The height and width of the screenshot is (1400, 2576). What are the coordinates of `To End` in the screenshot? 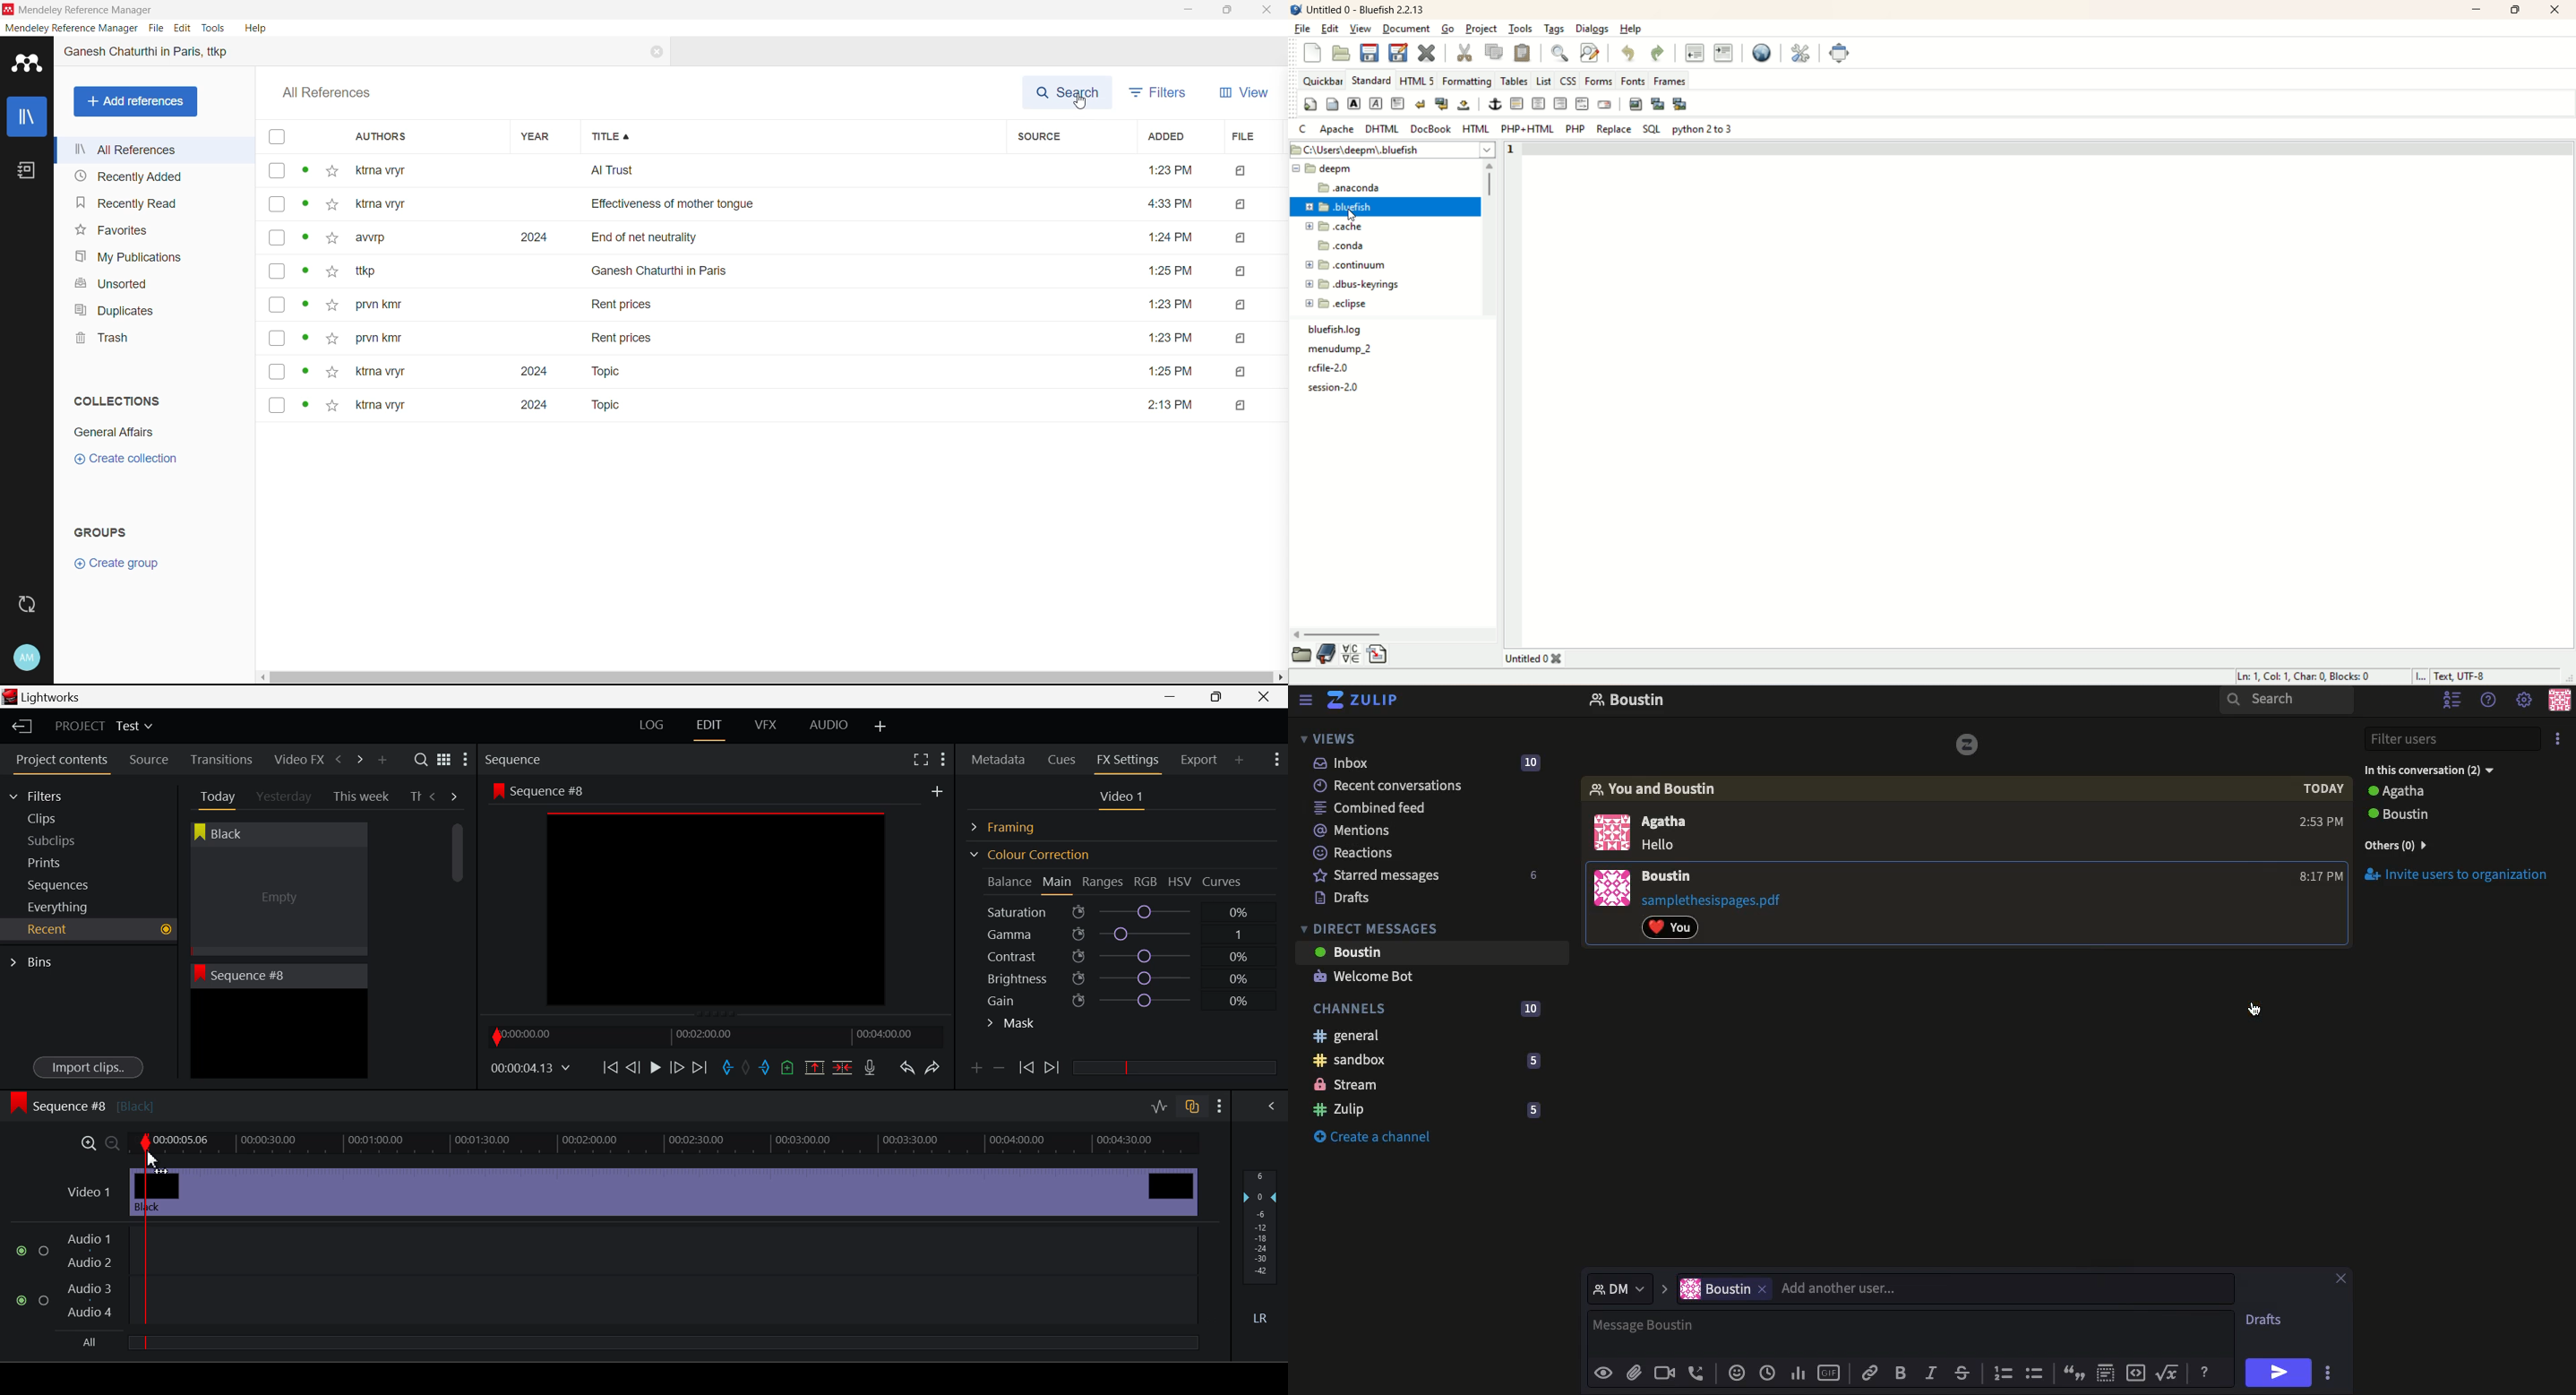 It's located at (700, 1068).